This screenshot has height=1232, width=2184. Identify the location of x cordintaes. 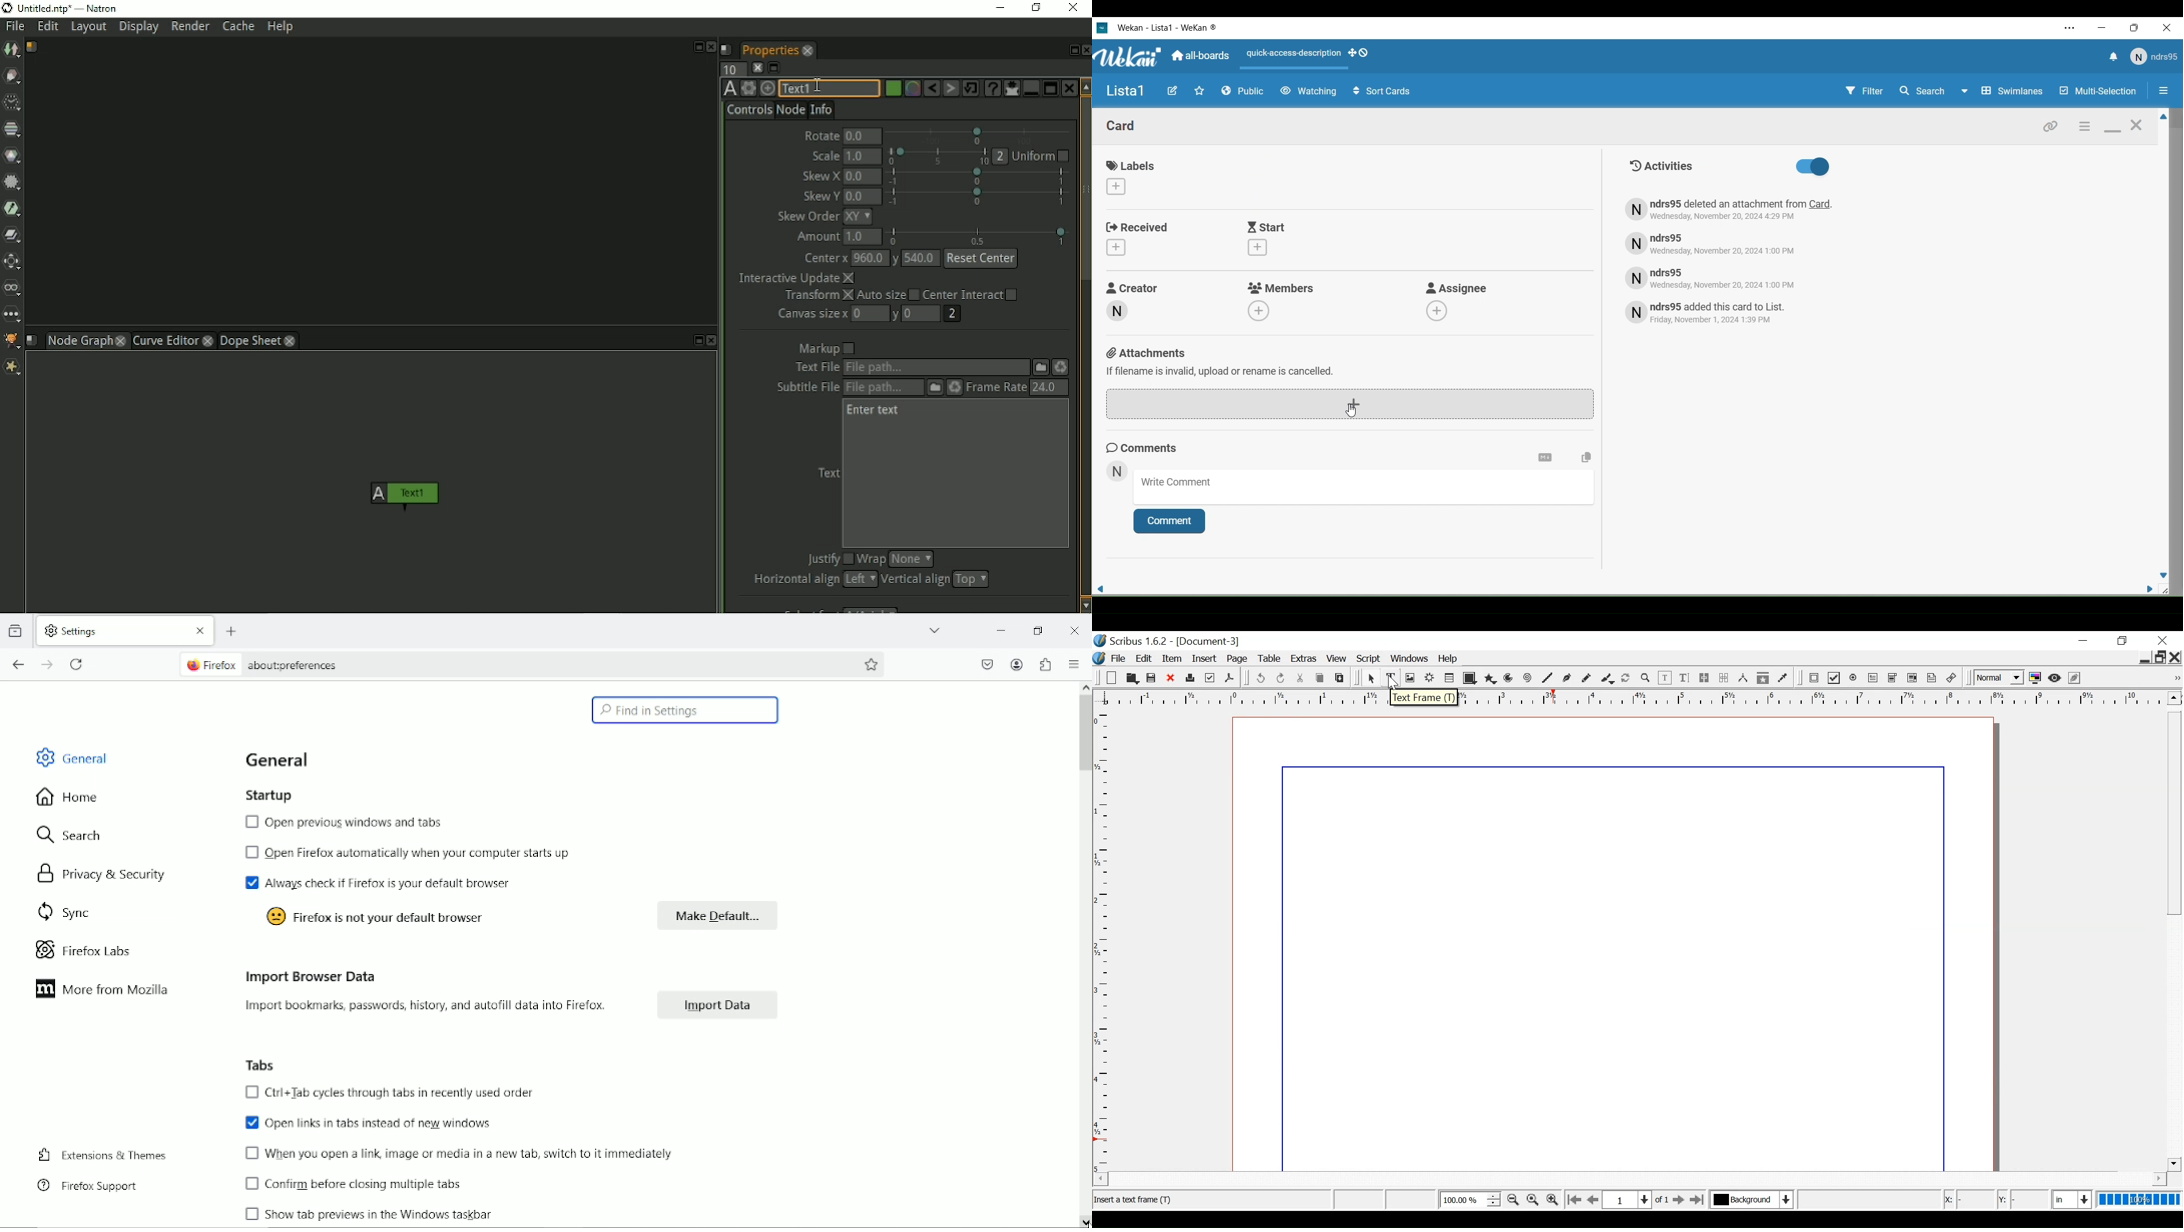
(1969, 1200).